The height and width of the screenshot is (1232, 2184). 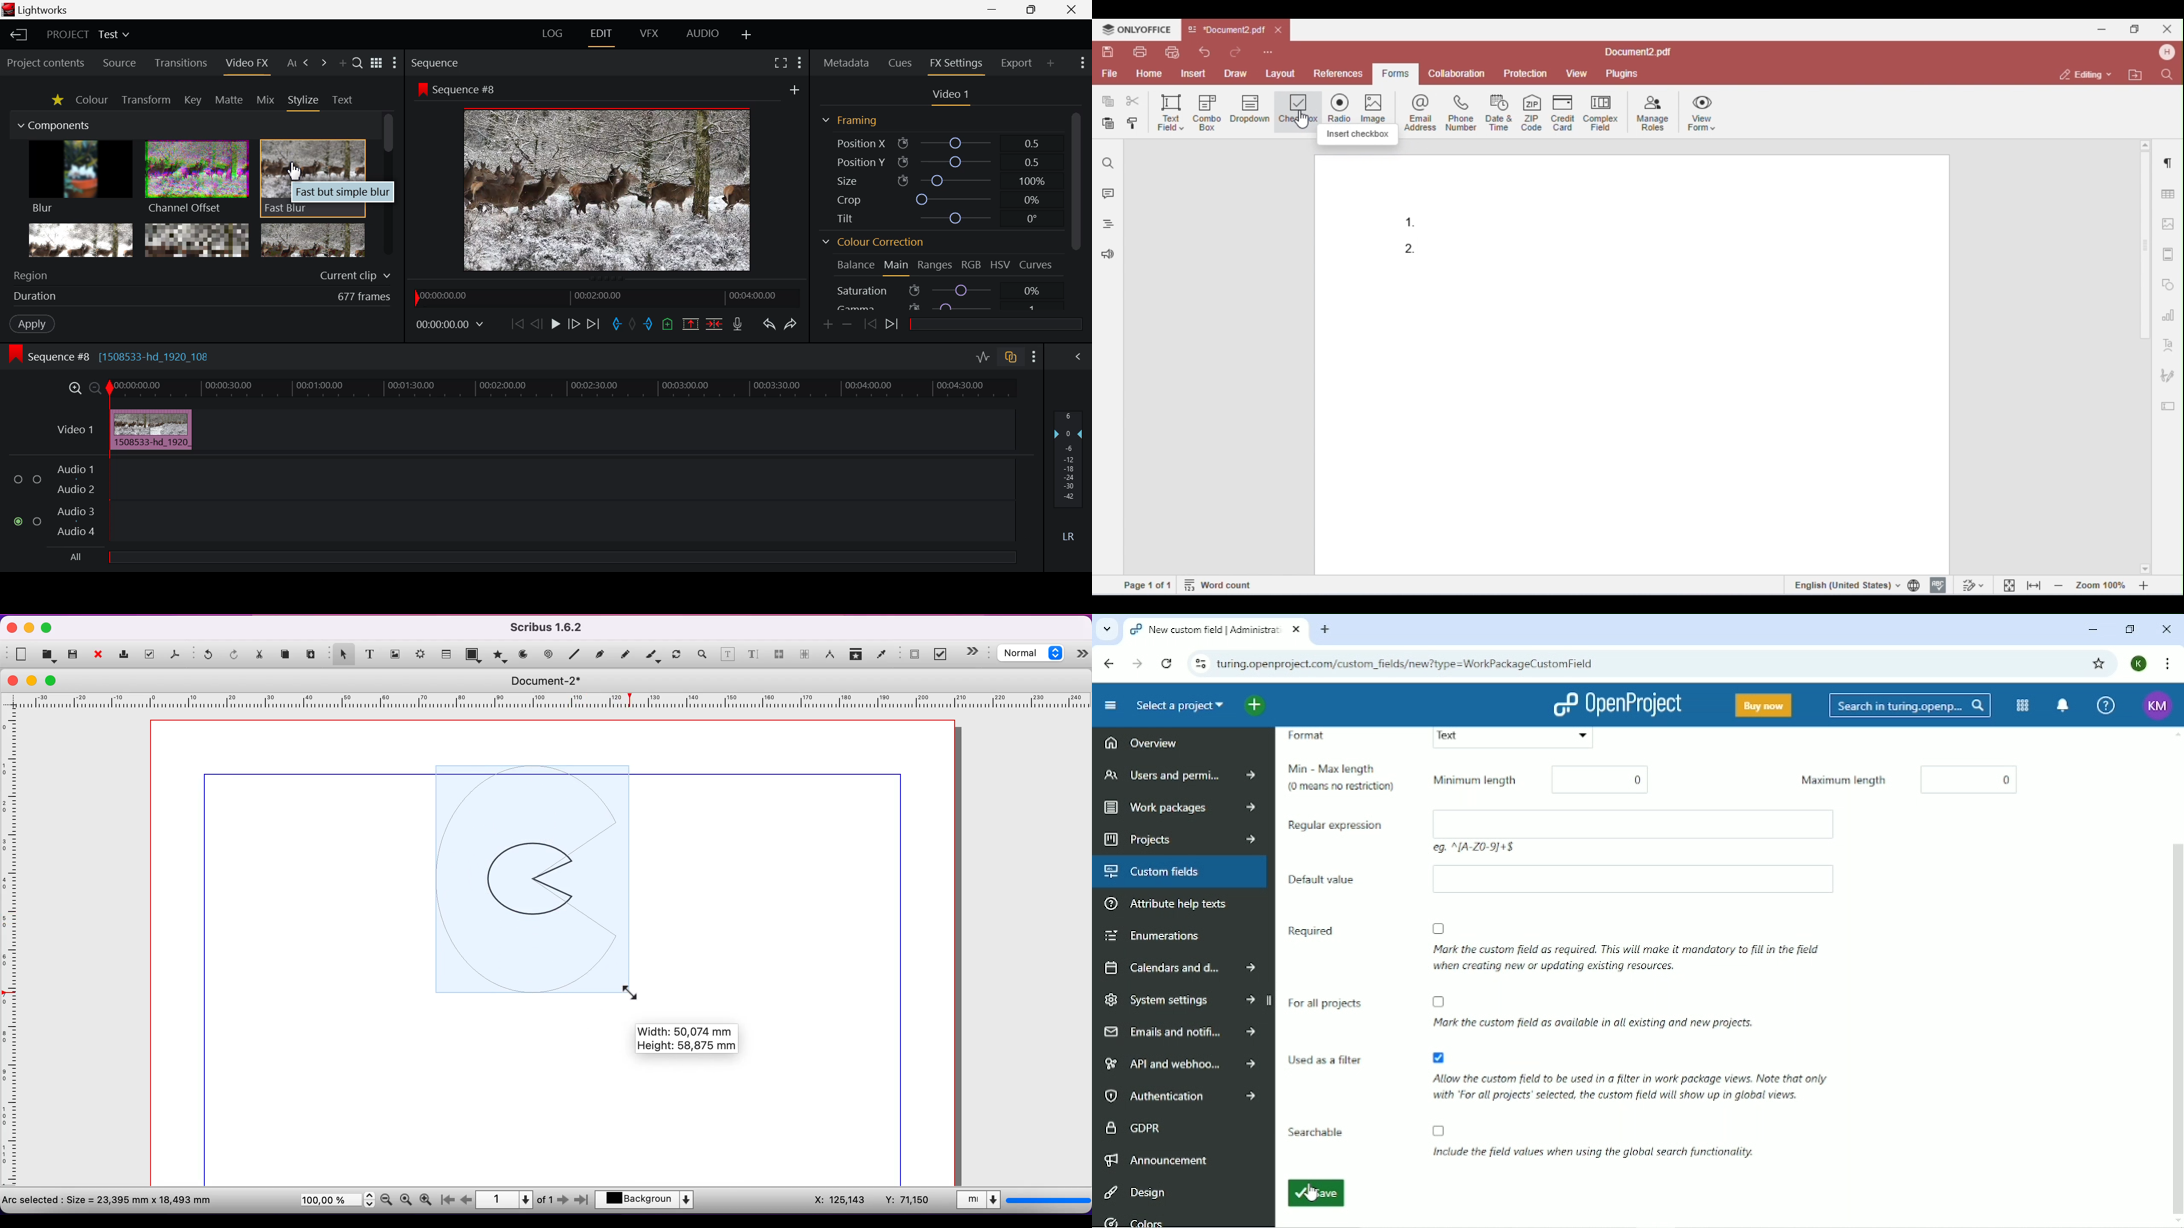 I want to click on scribus, so click(x=551, y=627).